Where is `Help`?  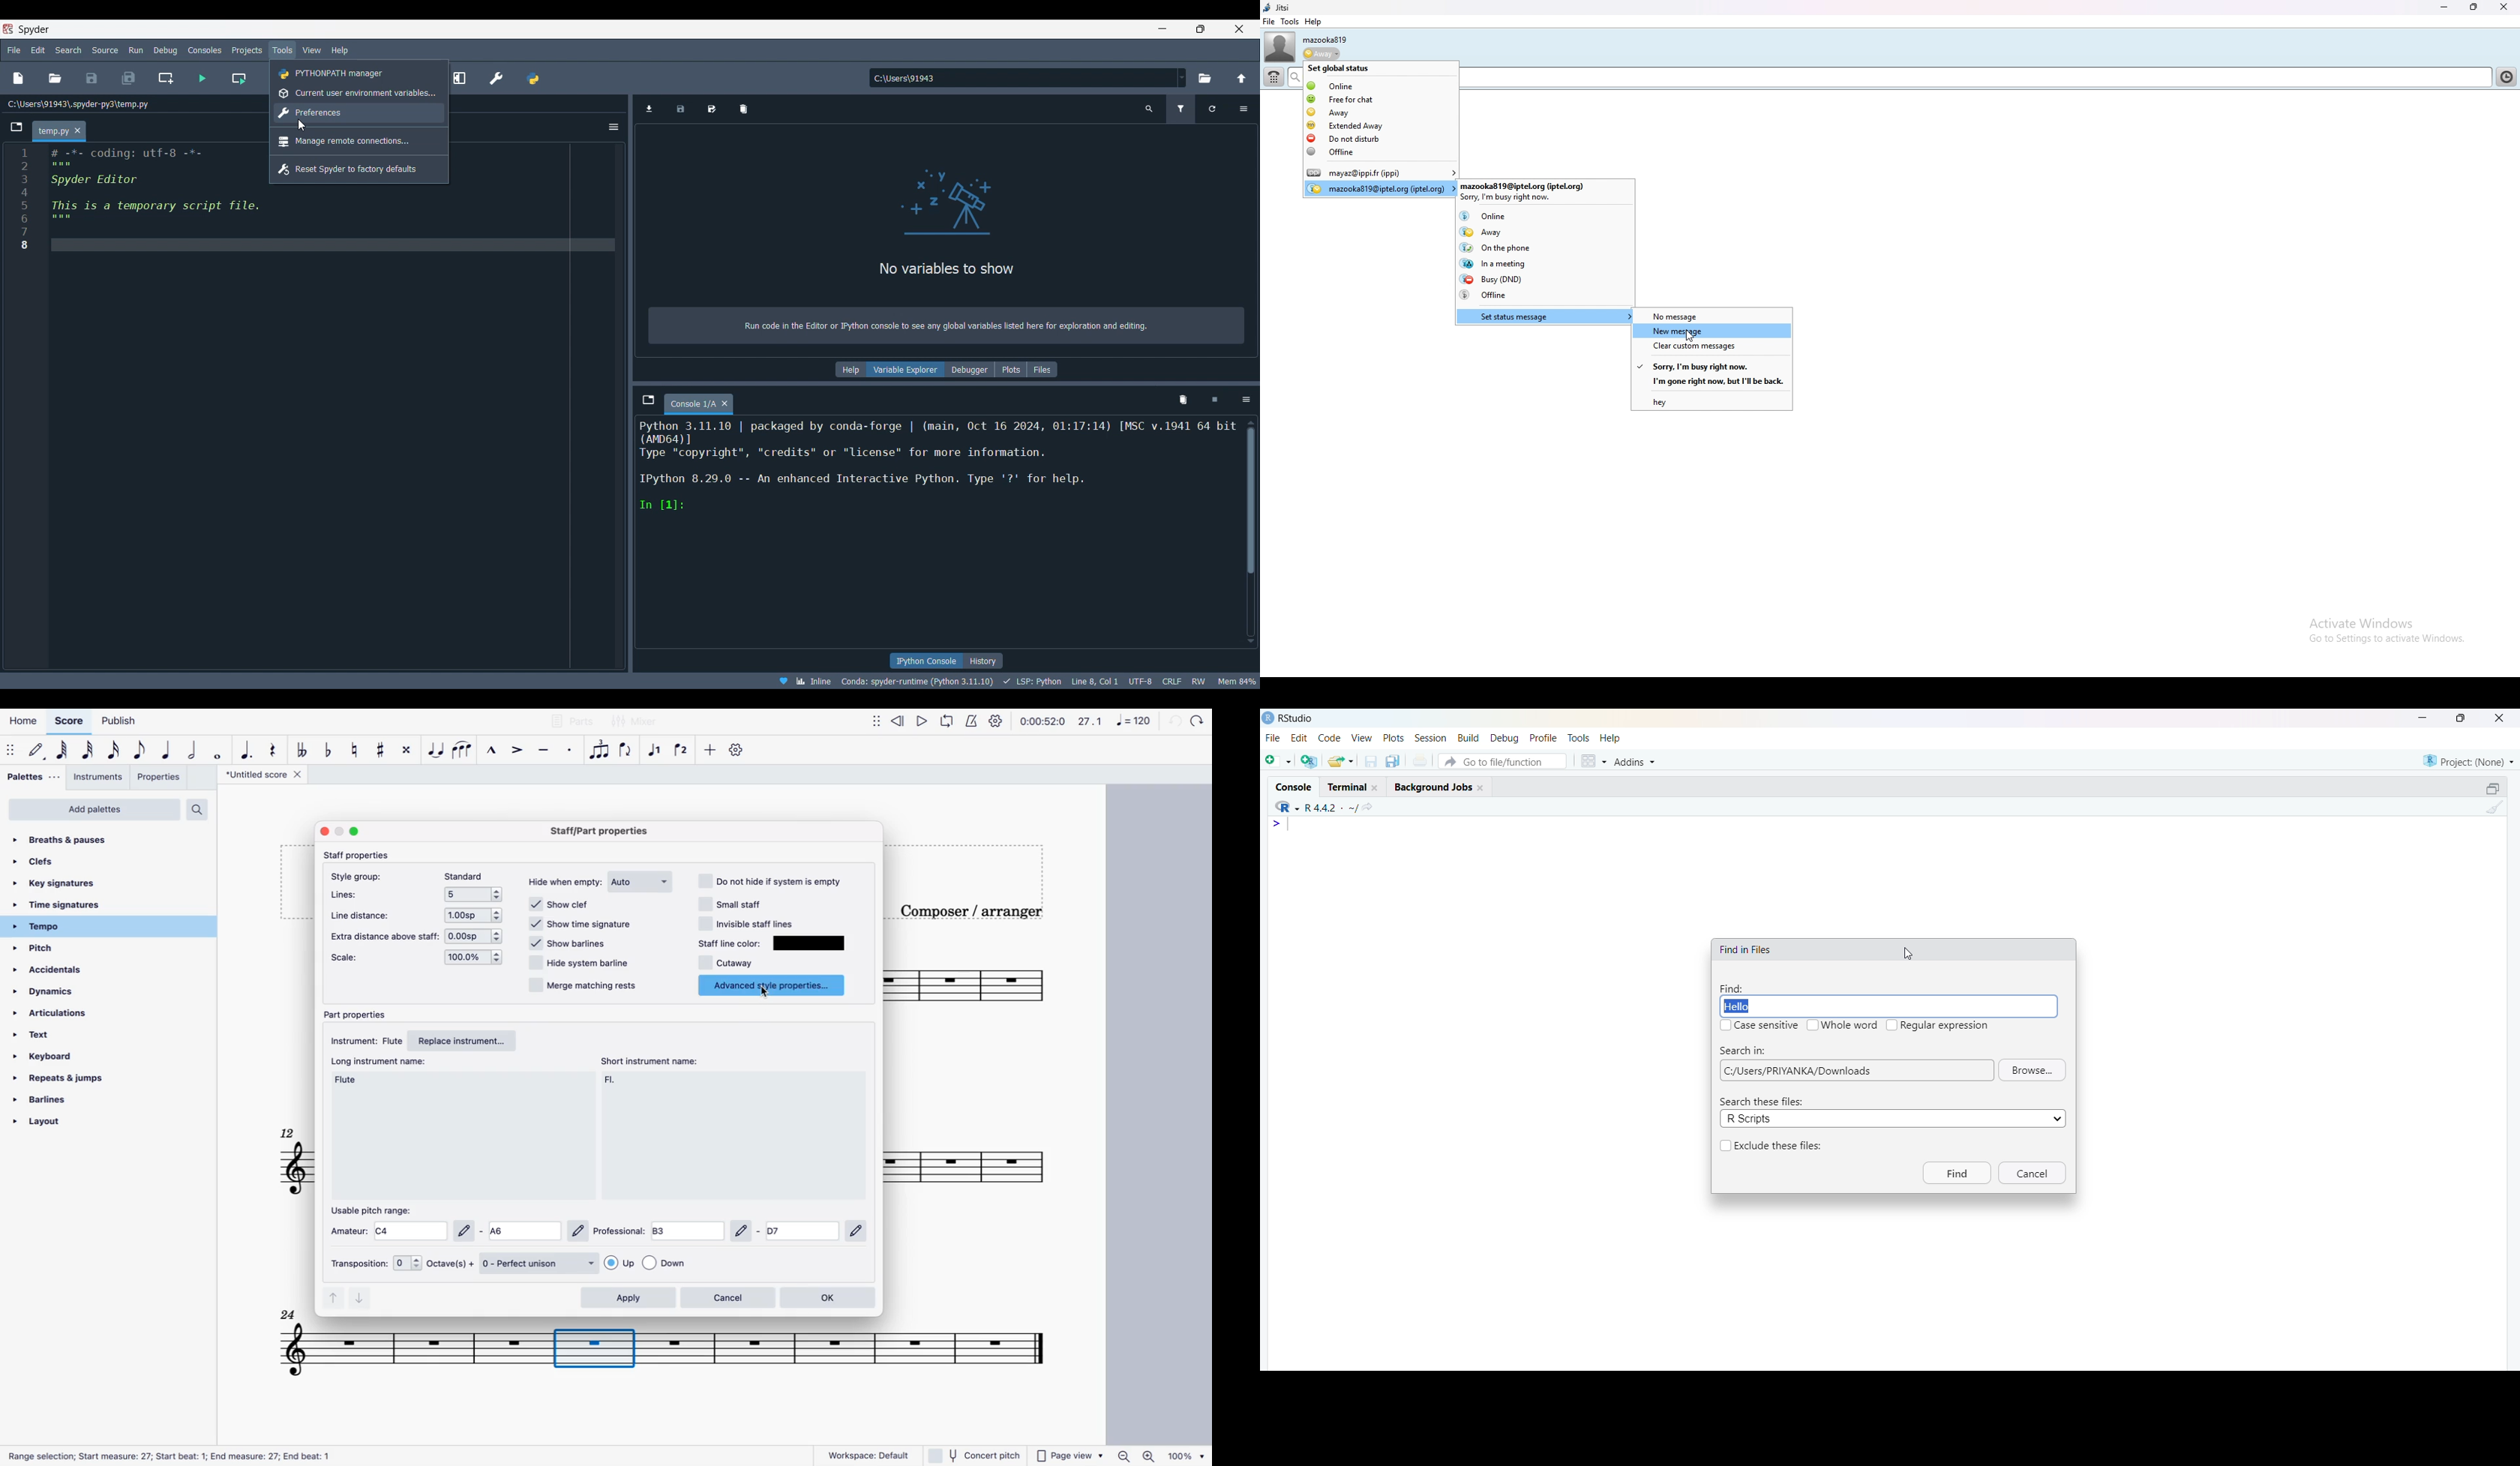 Help is located at coordinates (1610, 738).